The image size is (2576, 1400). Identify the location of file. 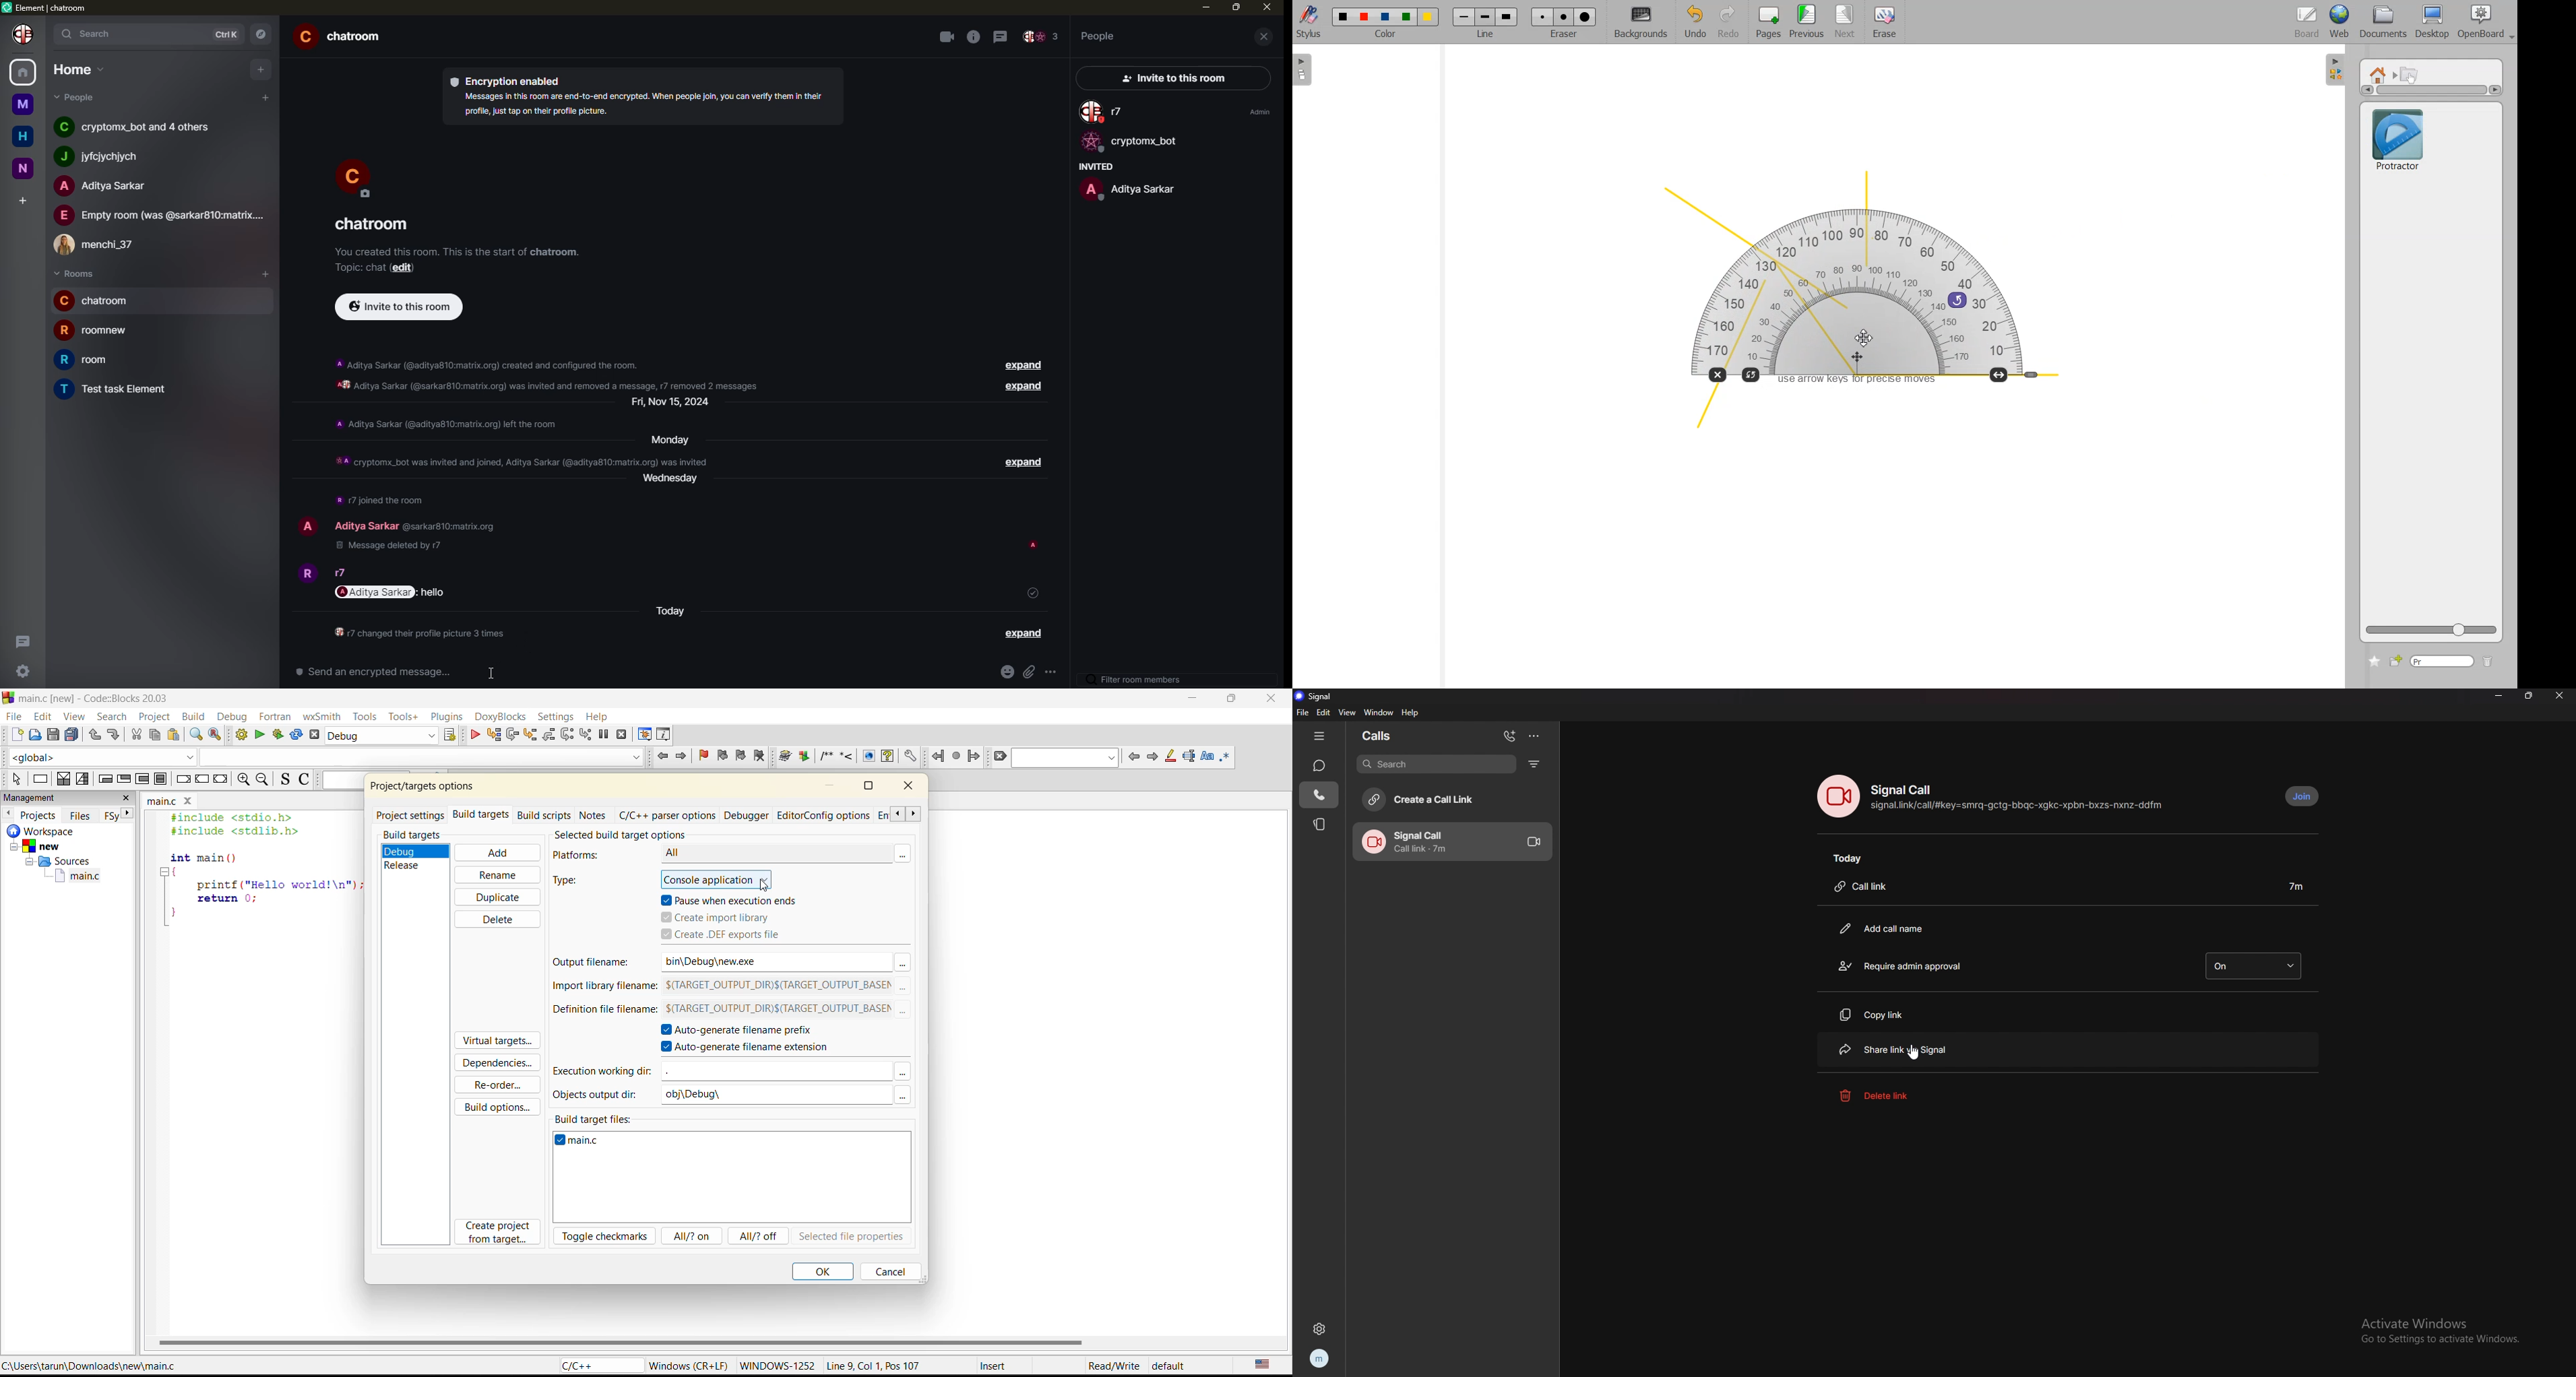
(12, 717).